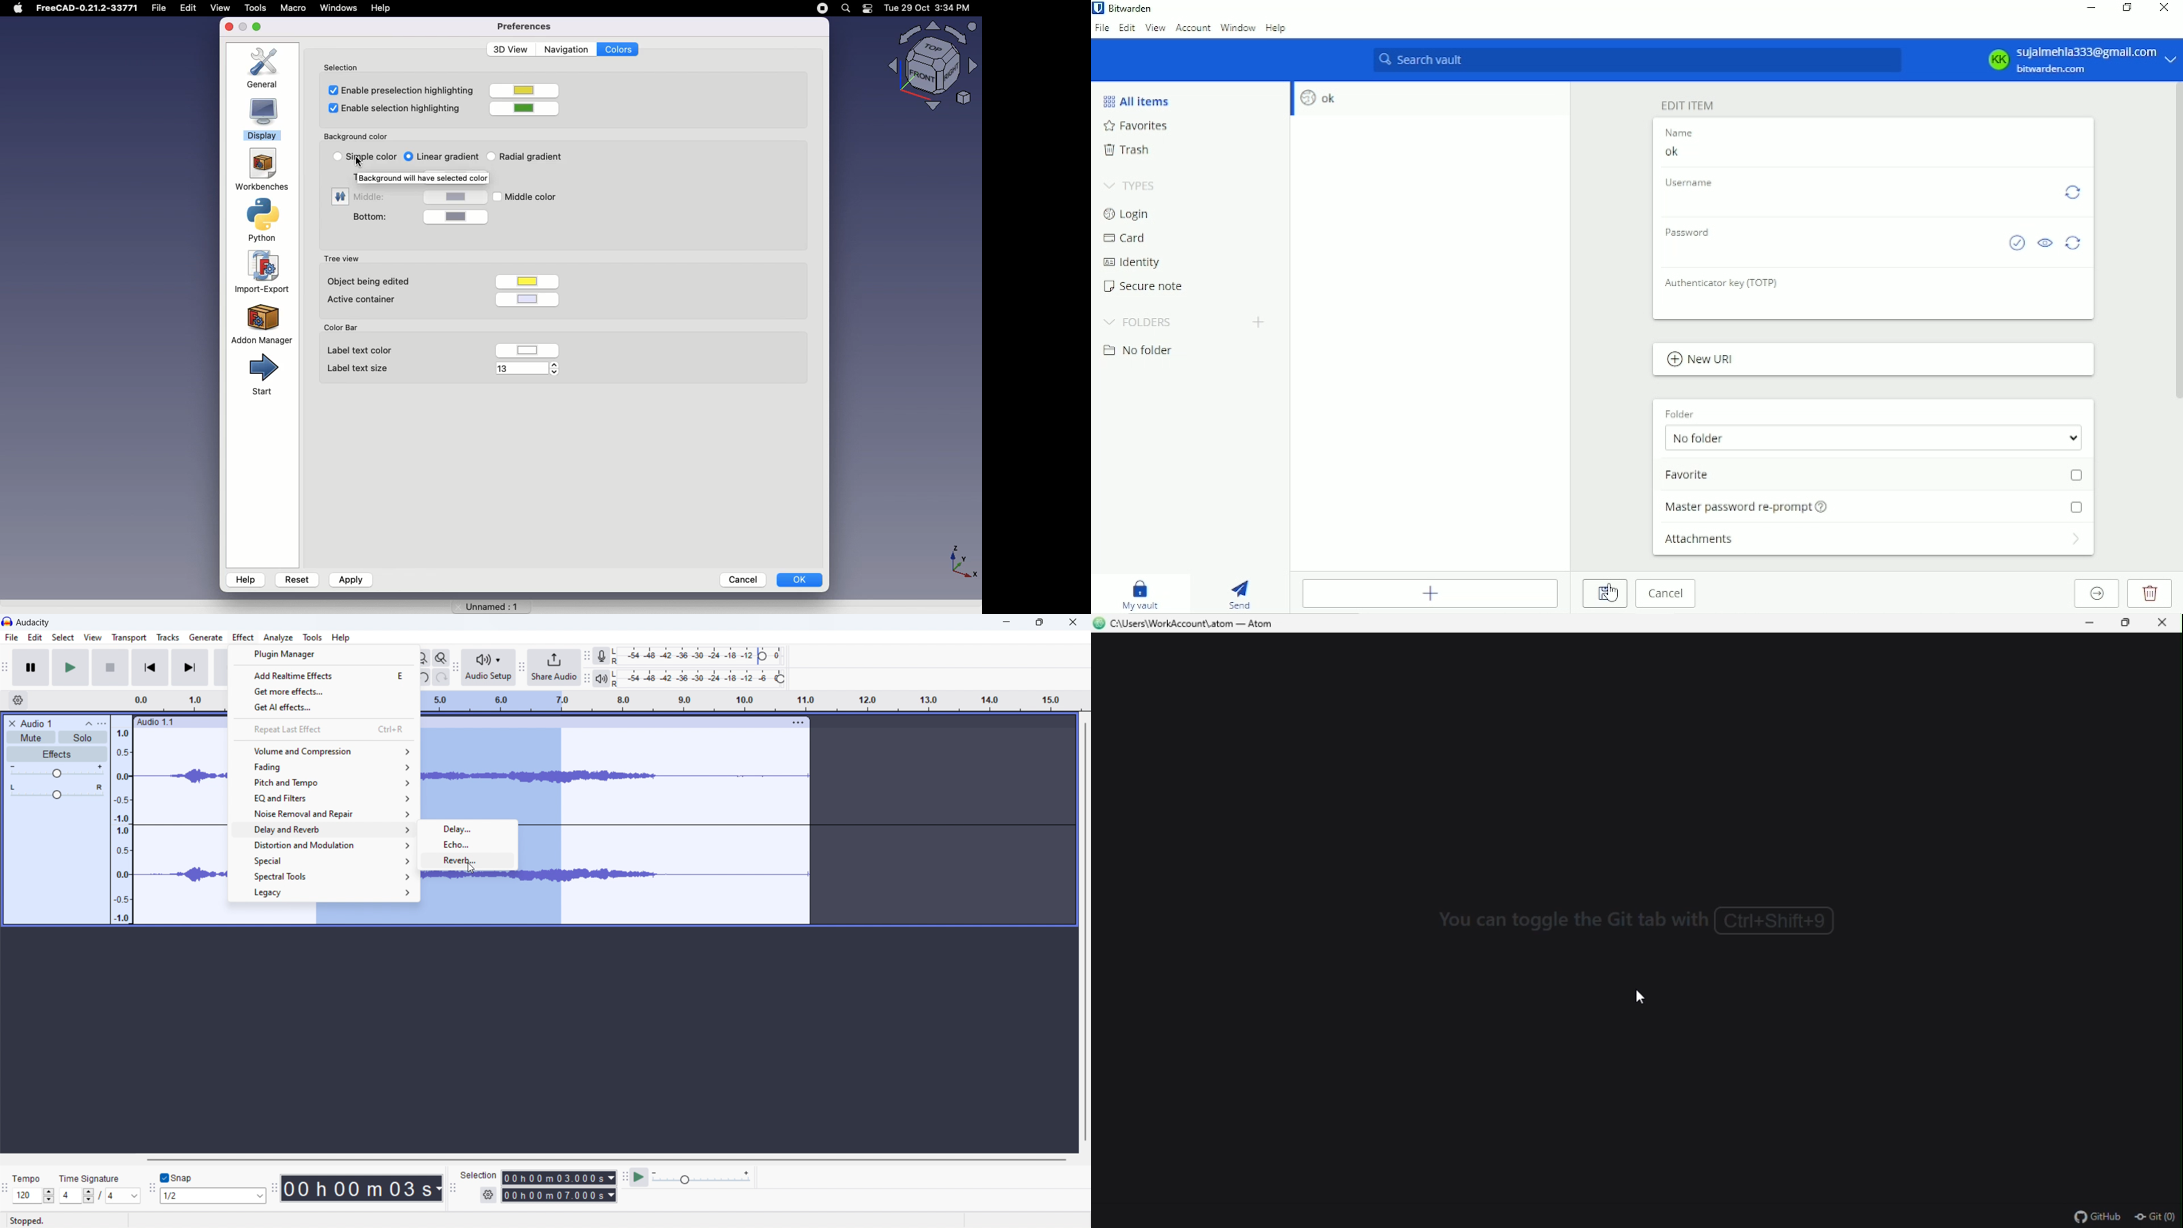  What do you see at coordinates (460, 216) in the screenshot?
I see `color` at bounding box center [460, 216].